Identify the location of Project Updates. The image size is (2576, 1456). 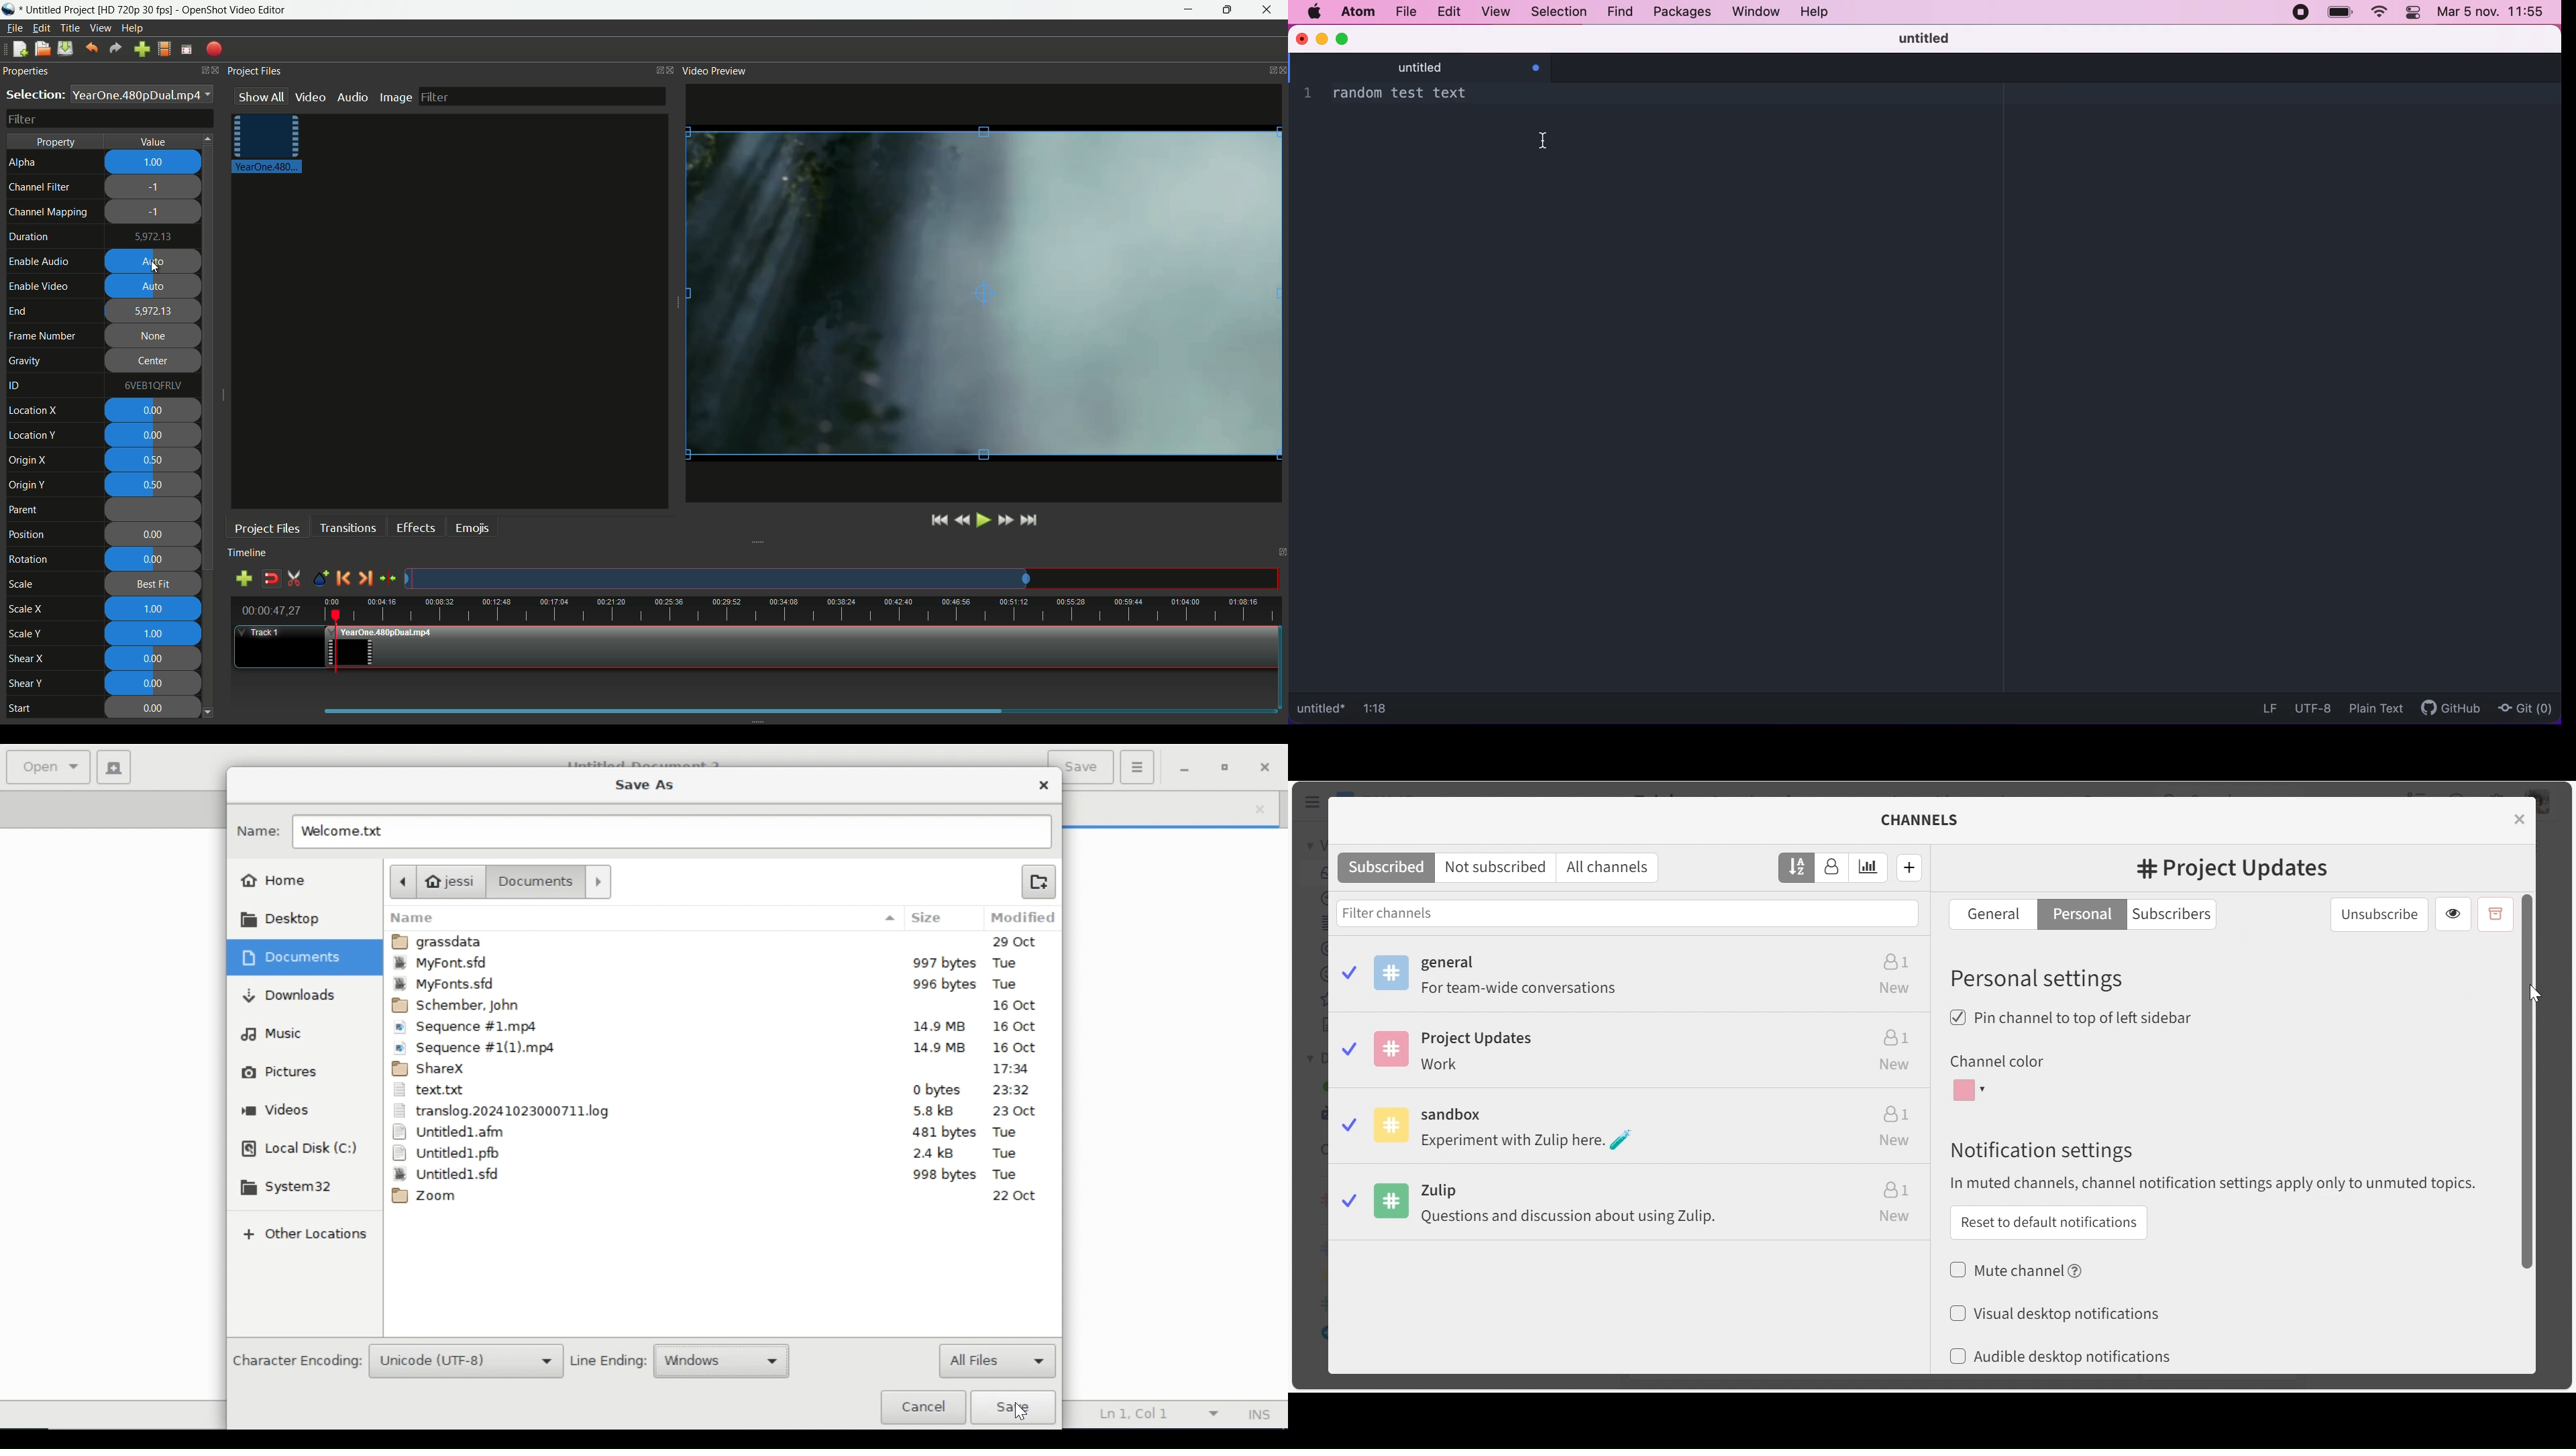
(1629, 1054).